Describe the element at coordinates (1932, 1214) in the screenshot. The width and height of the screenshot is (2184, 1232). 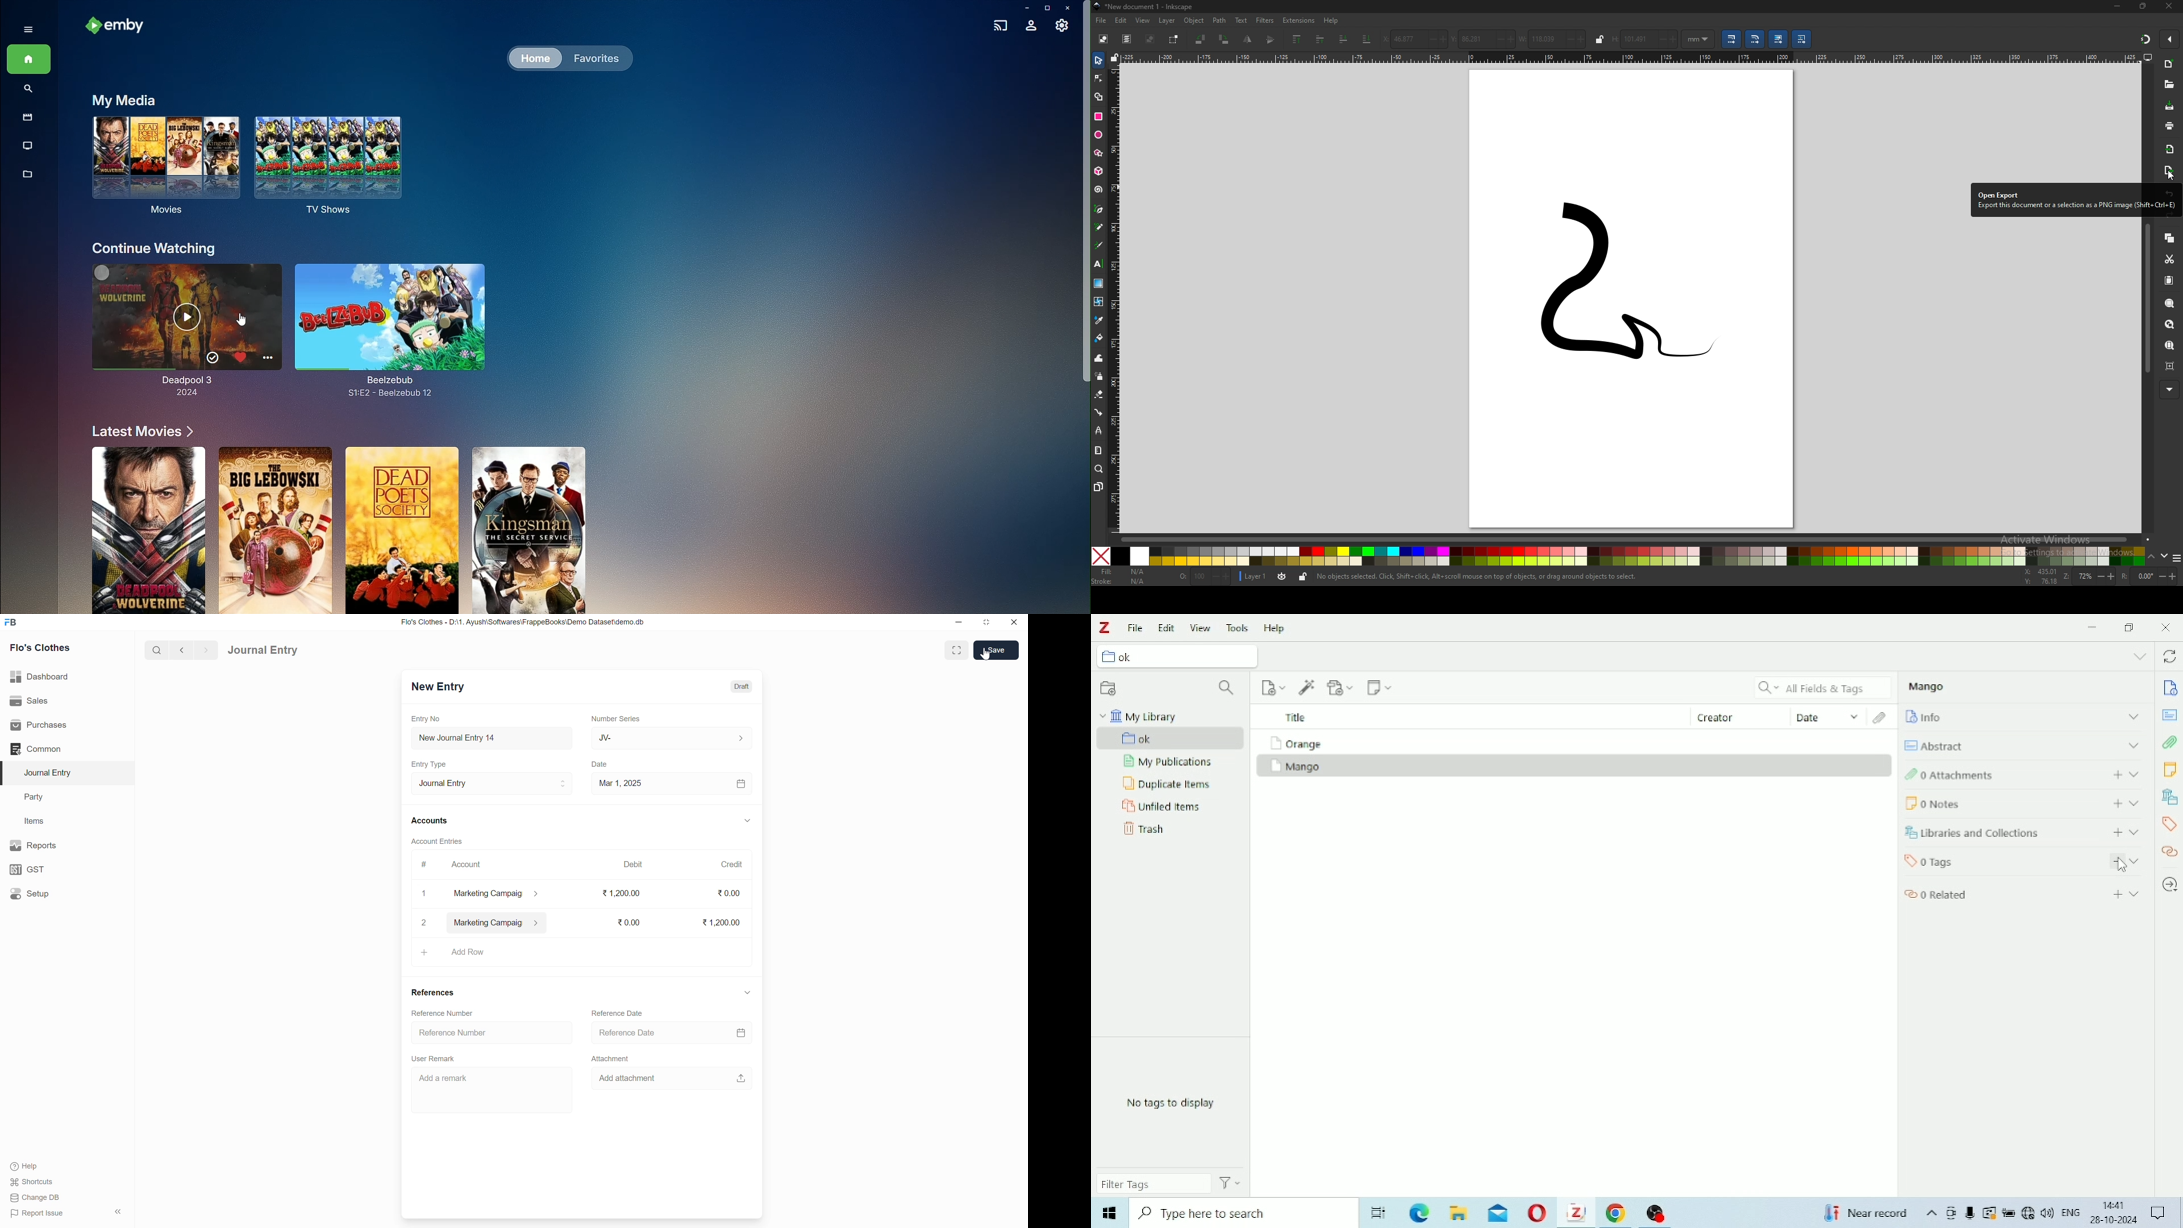
I see `Show hidden icons` at that location.